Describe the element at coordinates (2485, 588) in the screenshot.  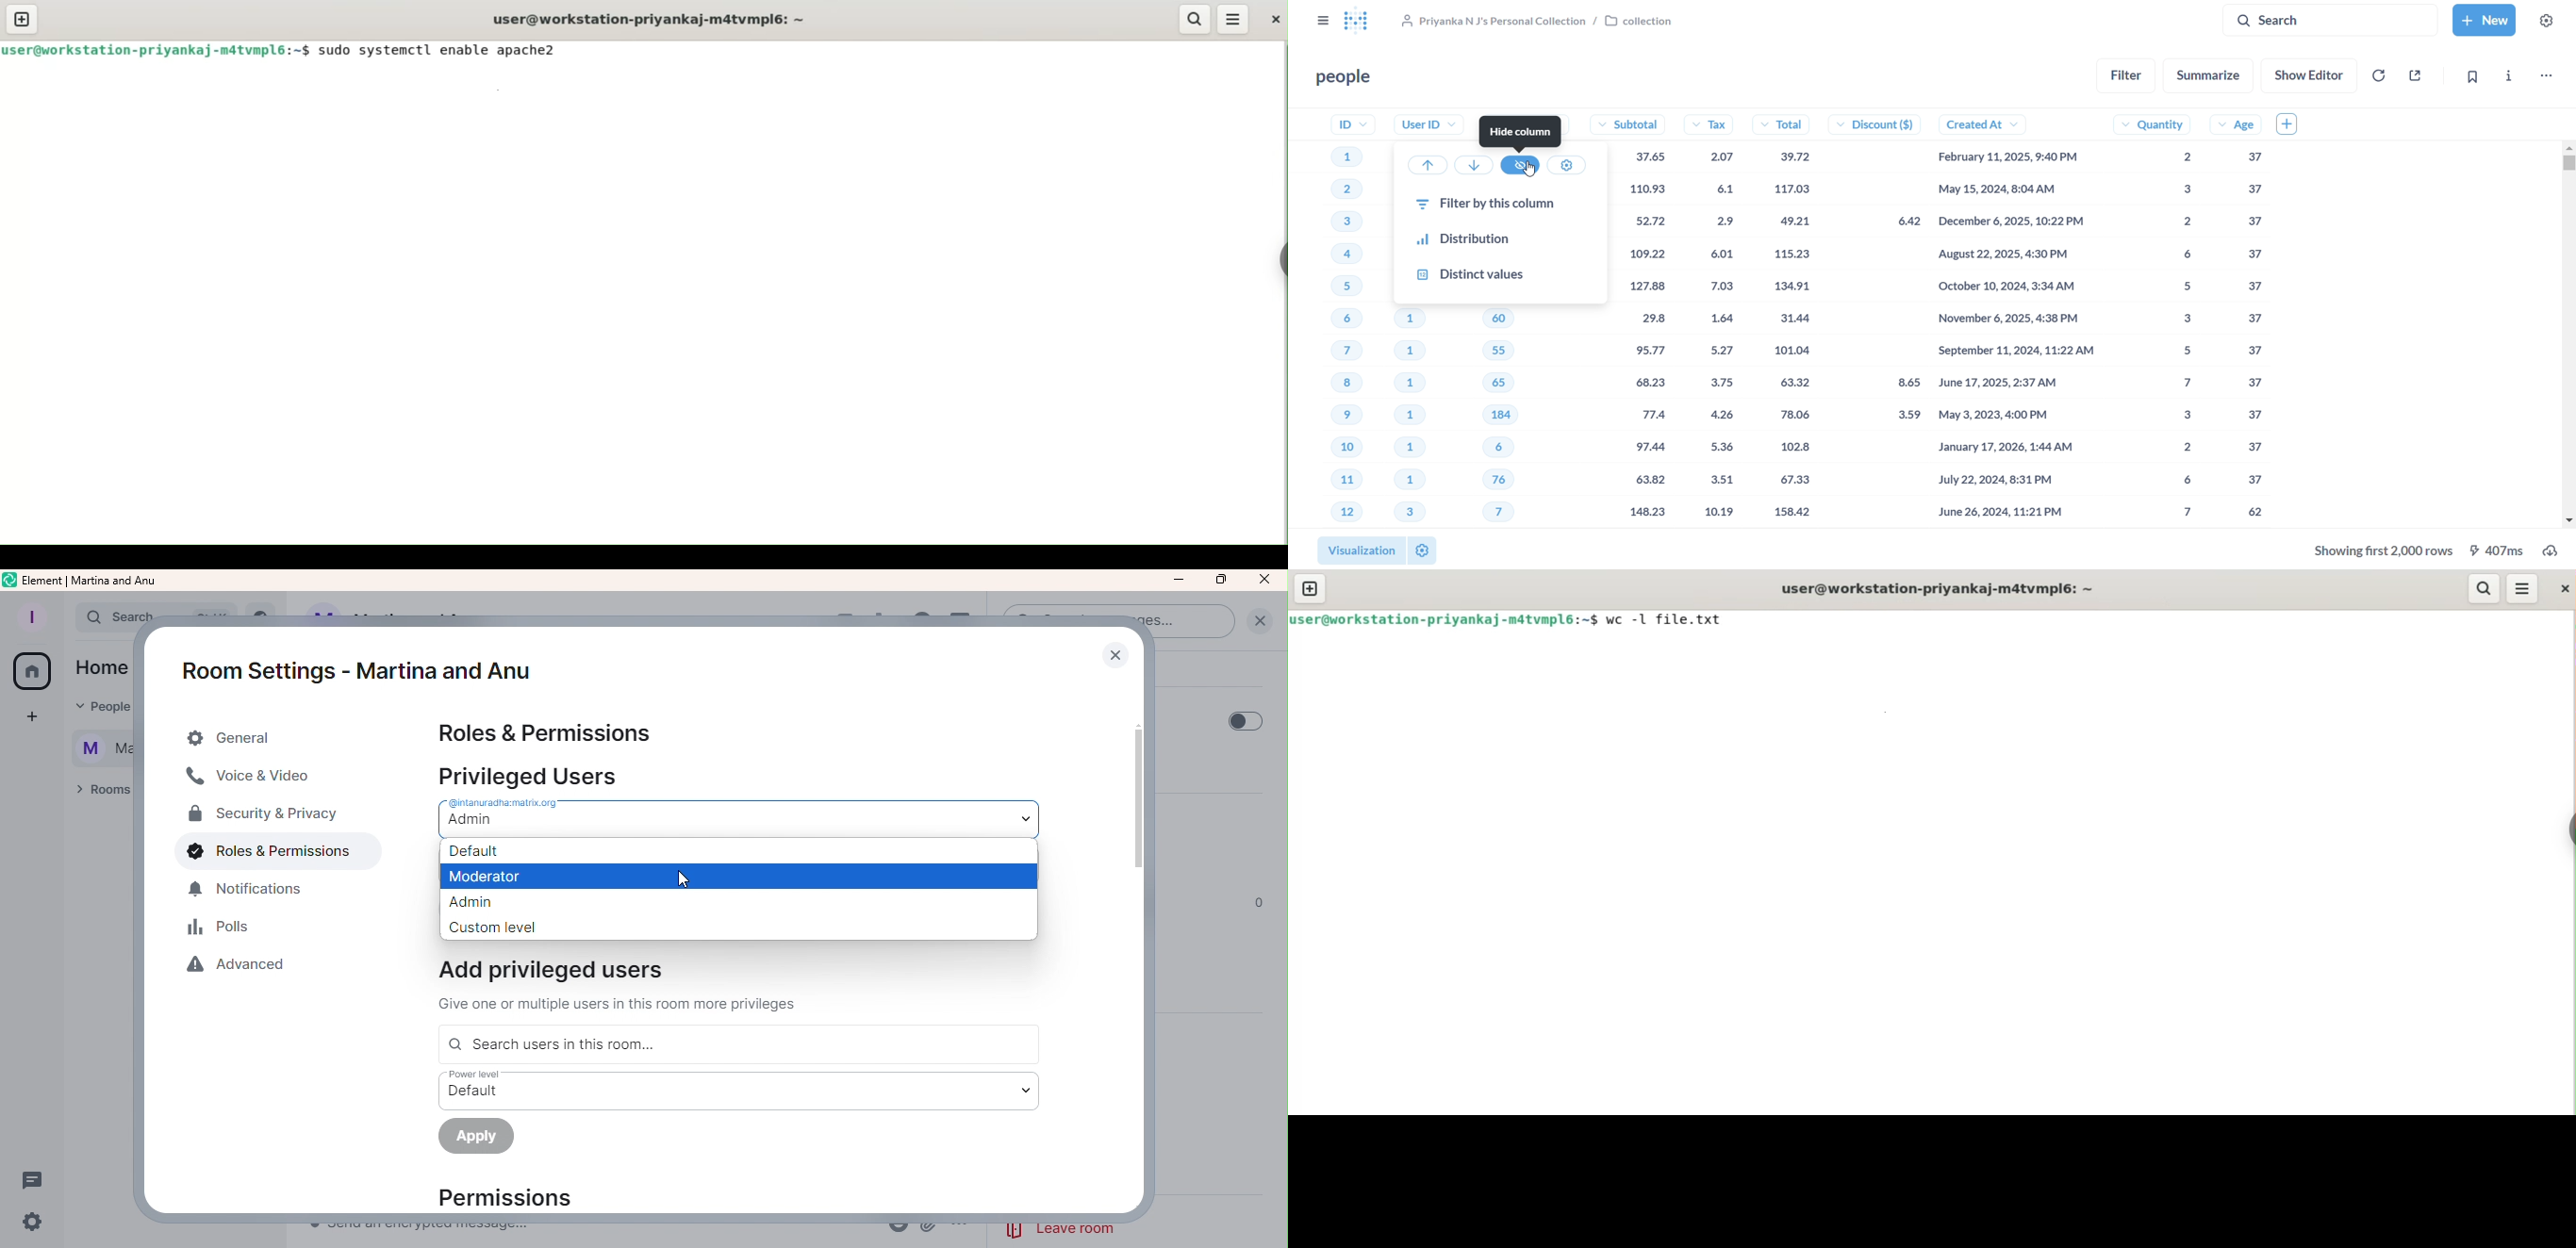
I see `search` at that location.